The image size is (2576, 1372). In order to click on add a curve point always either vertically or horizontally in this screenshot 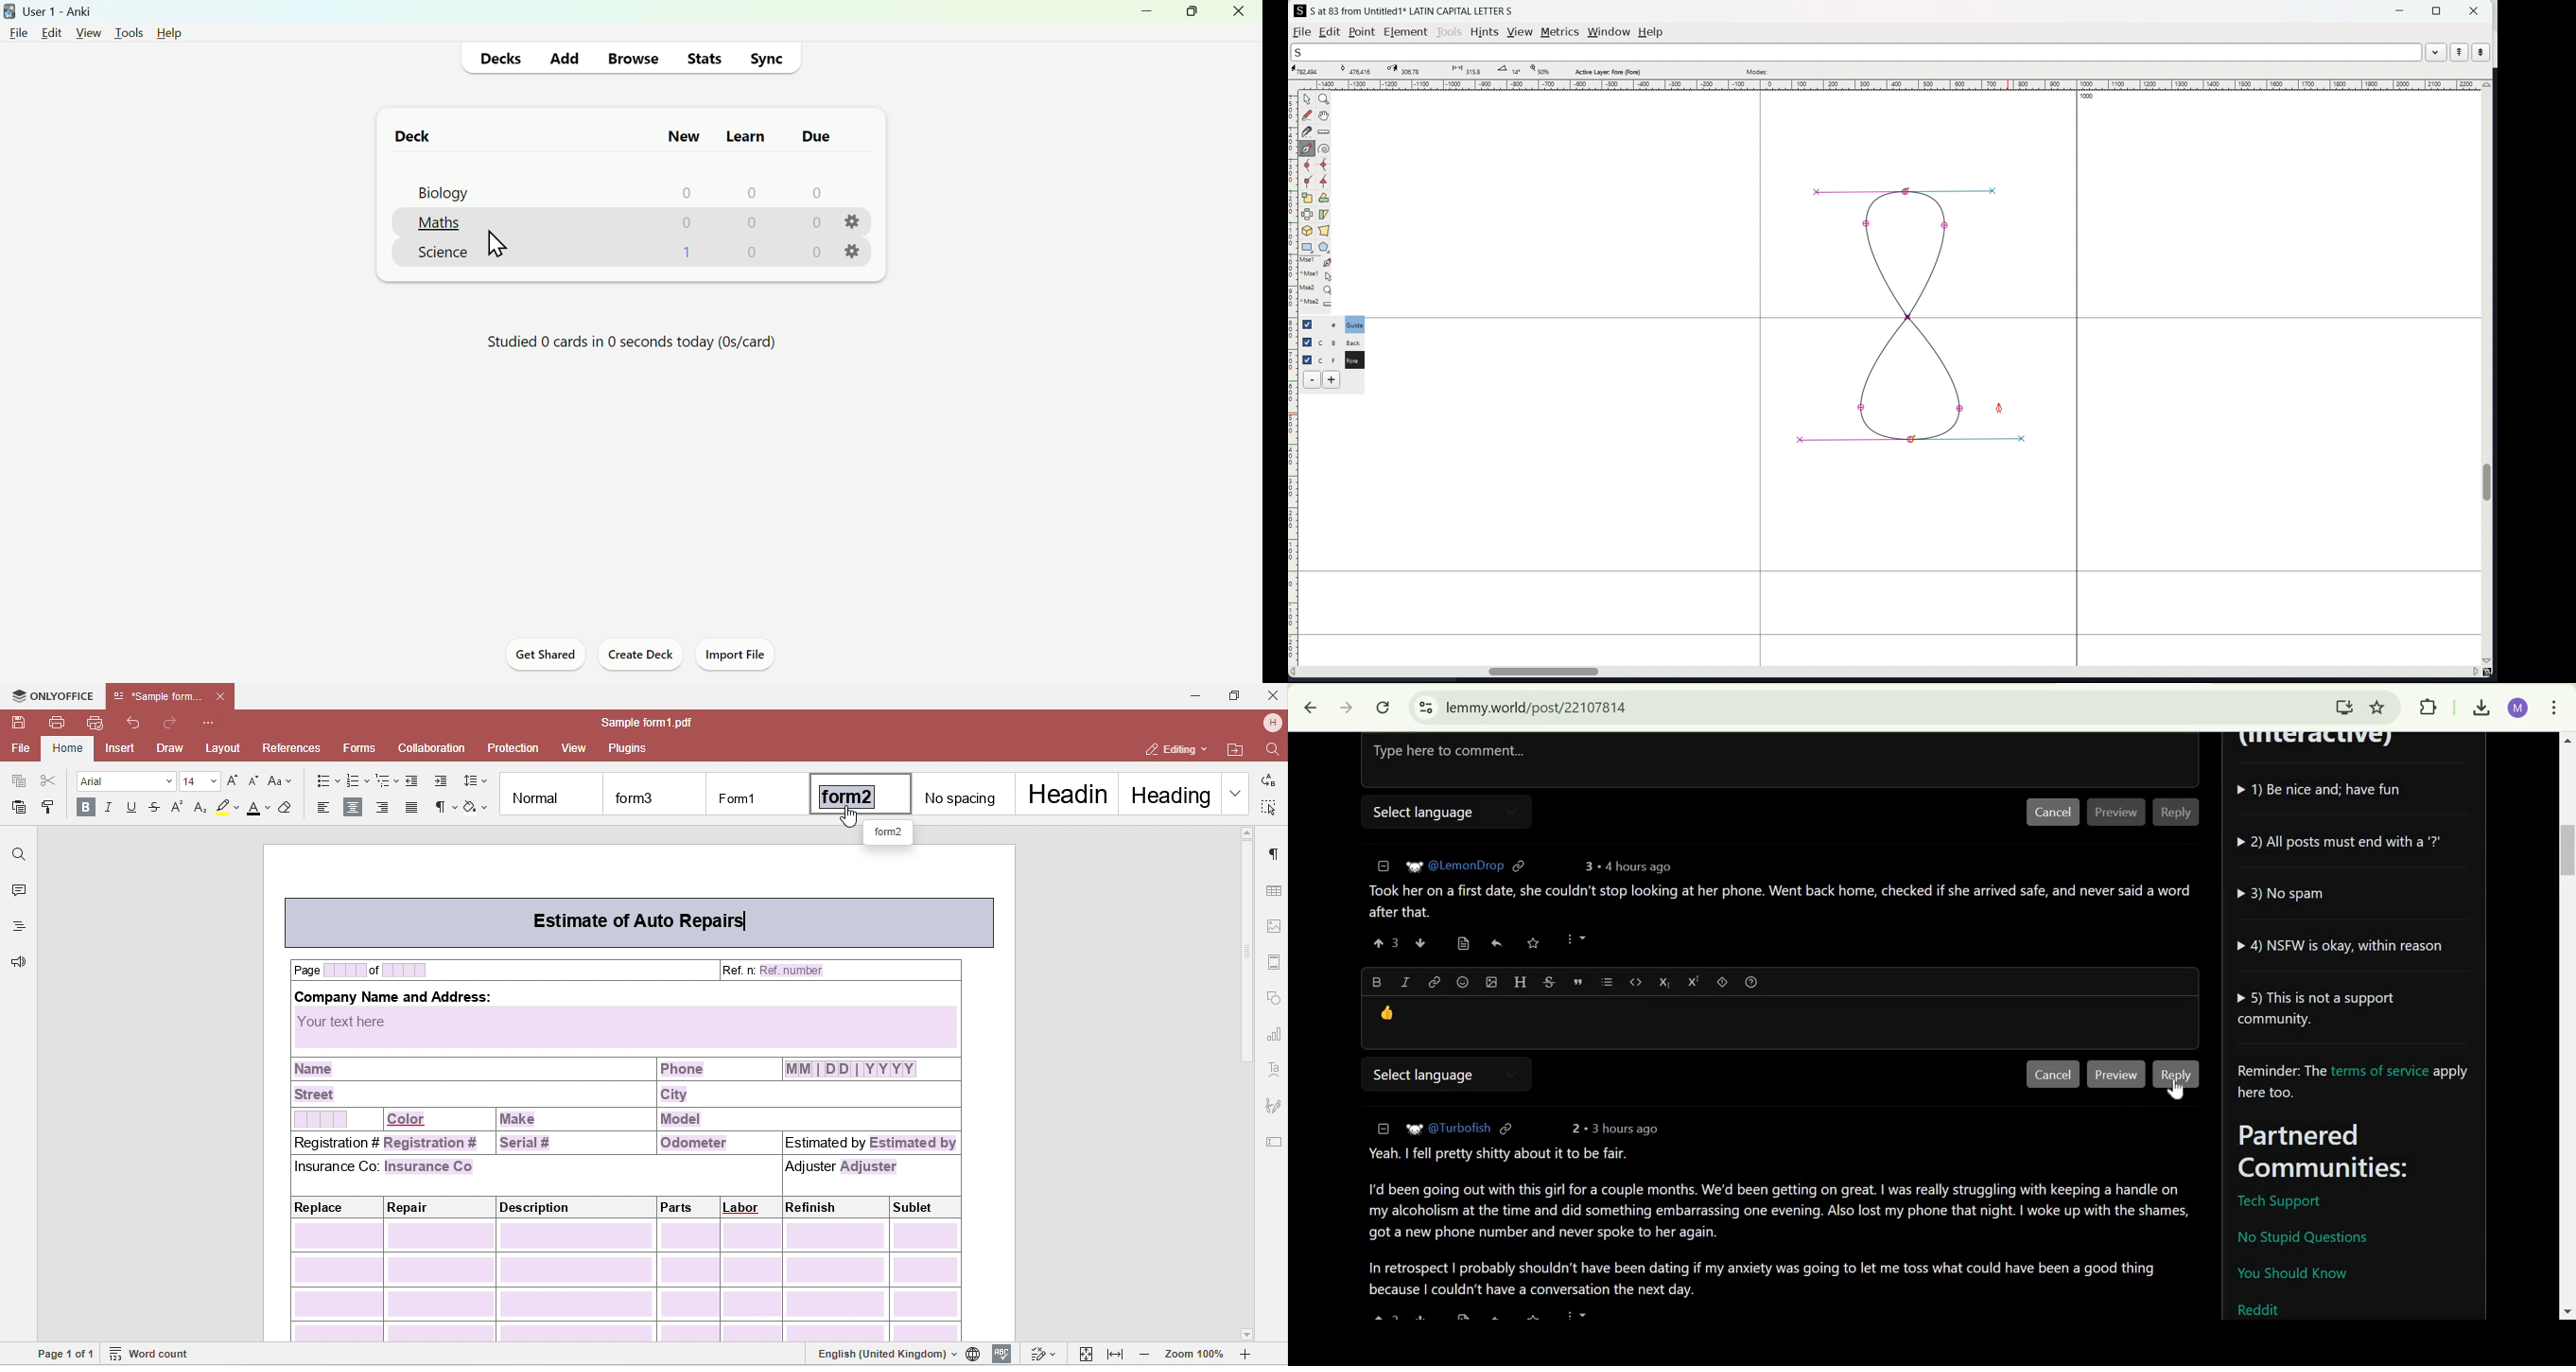, I will do `click(1325, 165)`.